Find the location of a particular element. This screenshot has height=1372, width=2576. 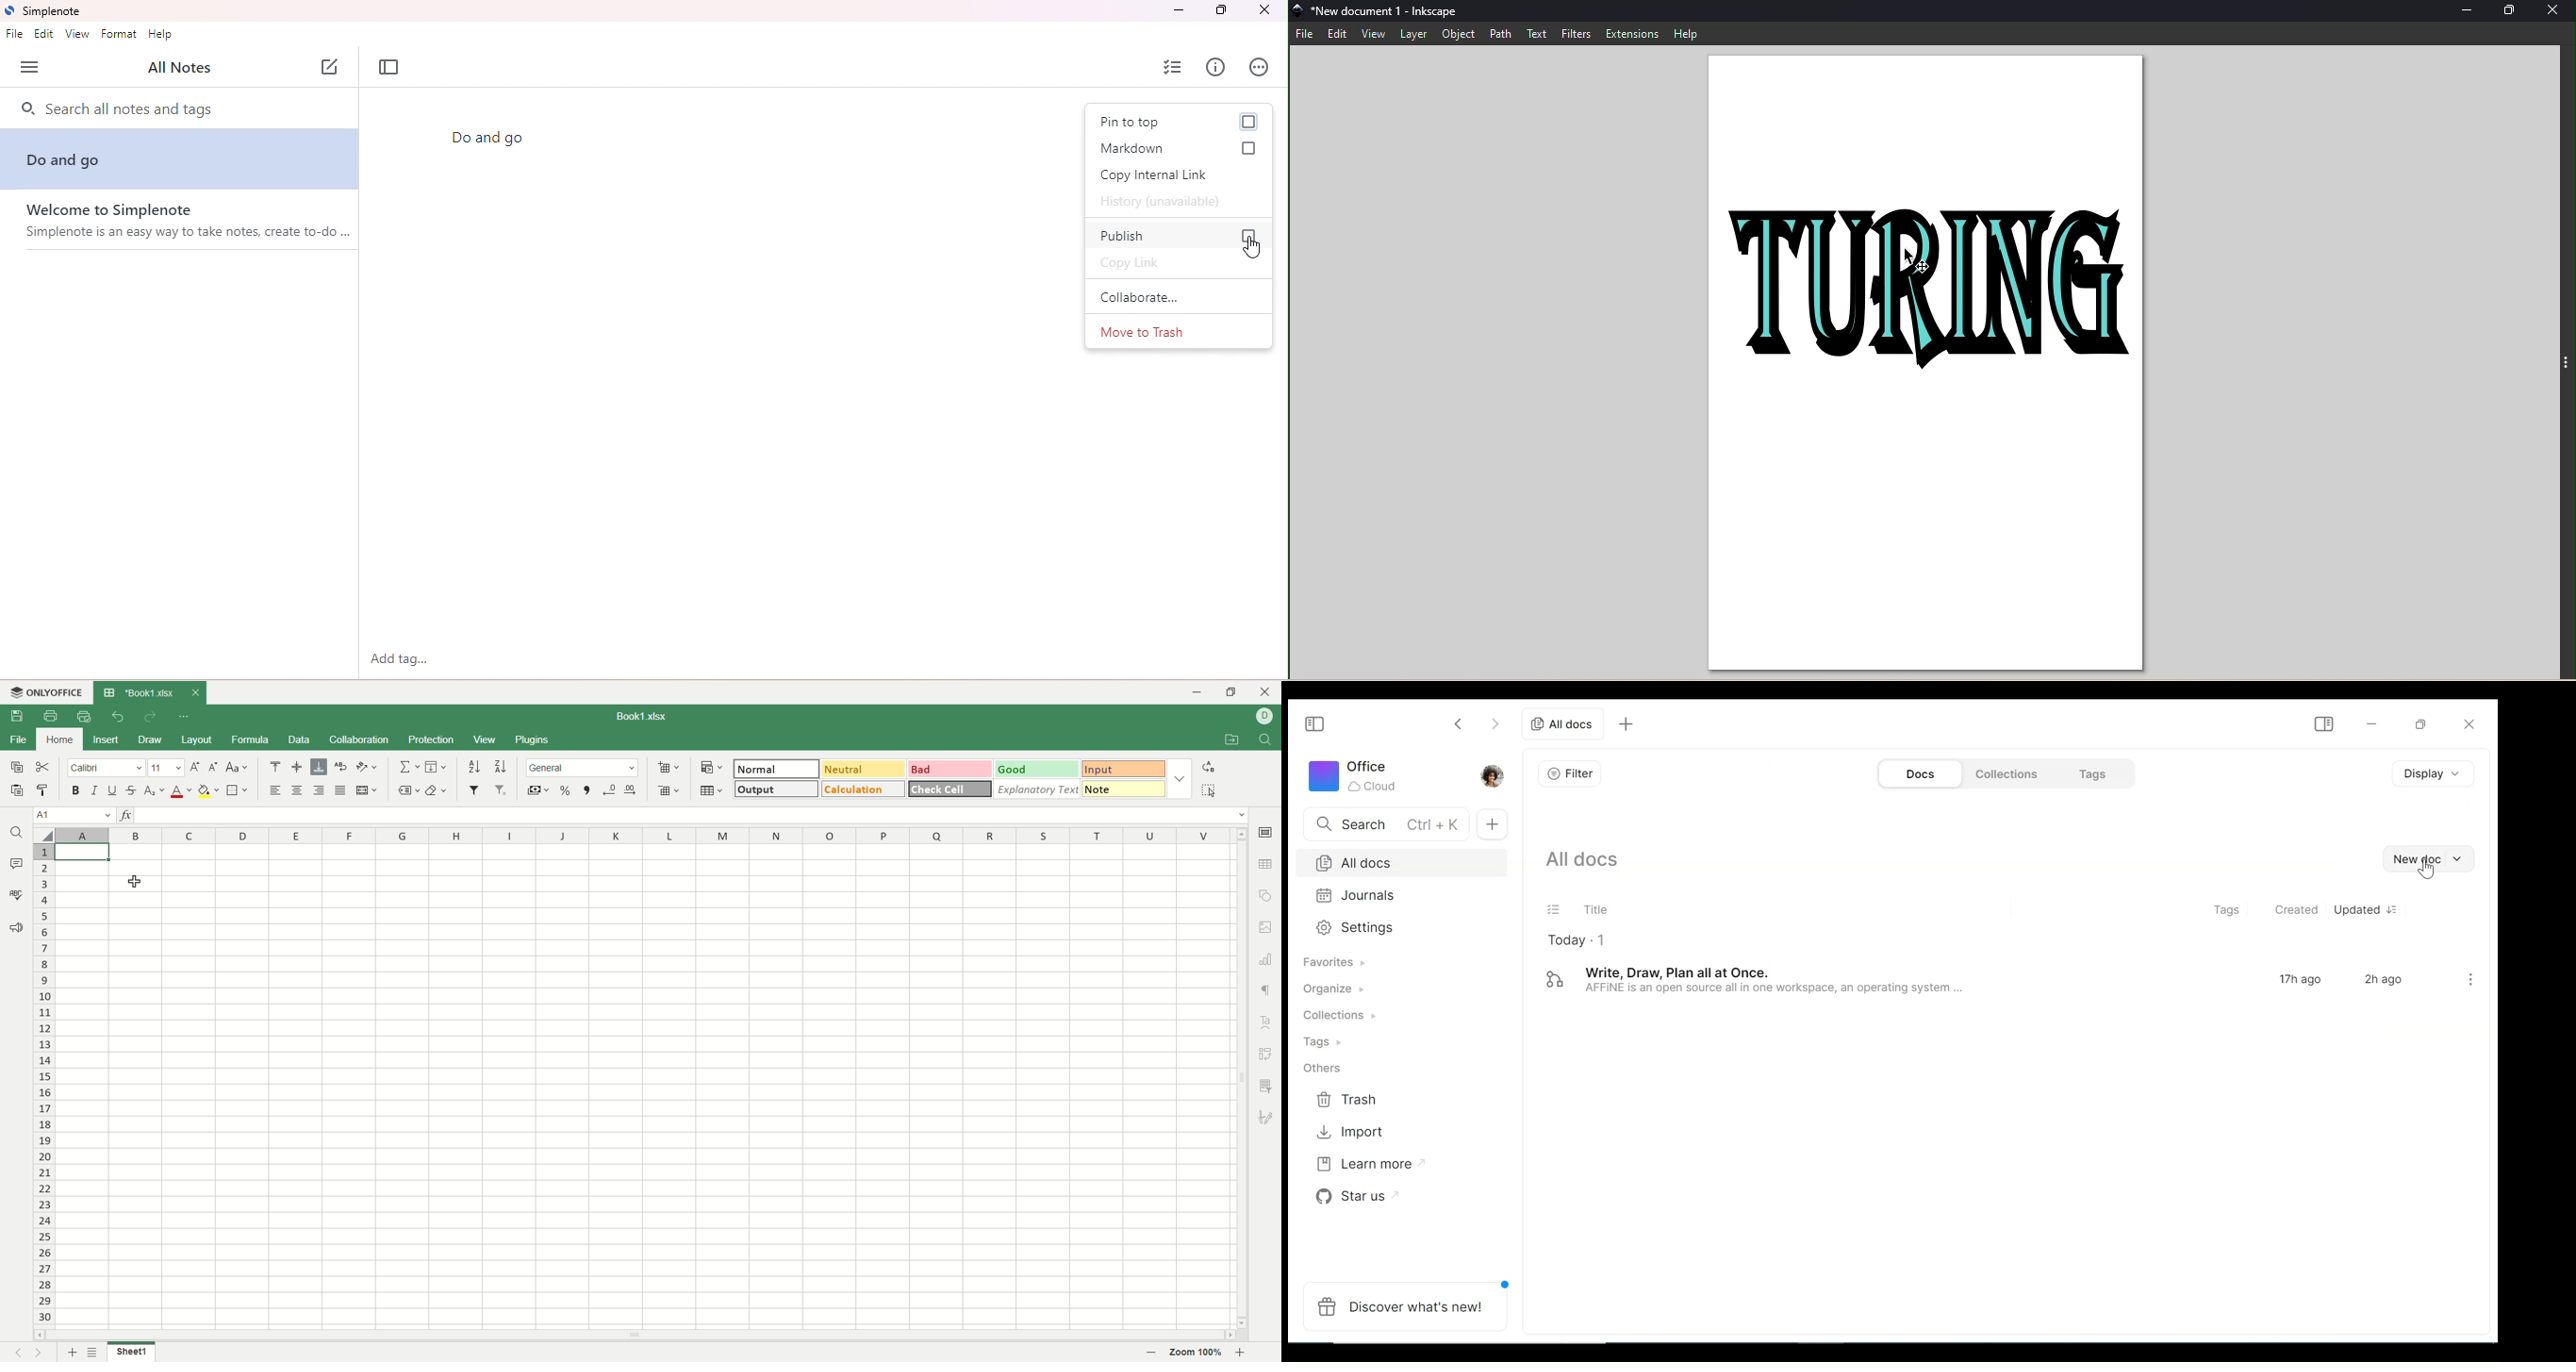

Title is located at coordinates (1601, 909).